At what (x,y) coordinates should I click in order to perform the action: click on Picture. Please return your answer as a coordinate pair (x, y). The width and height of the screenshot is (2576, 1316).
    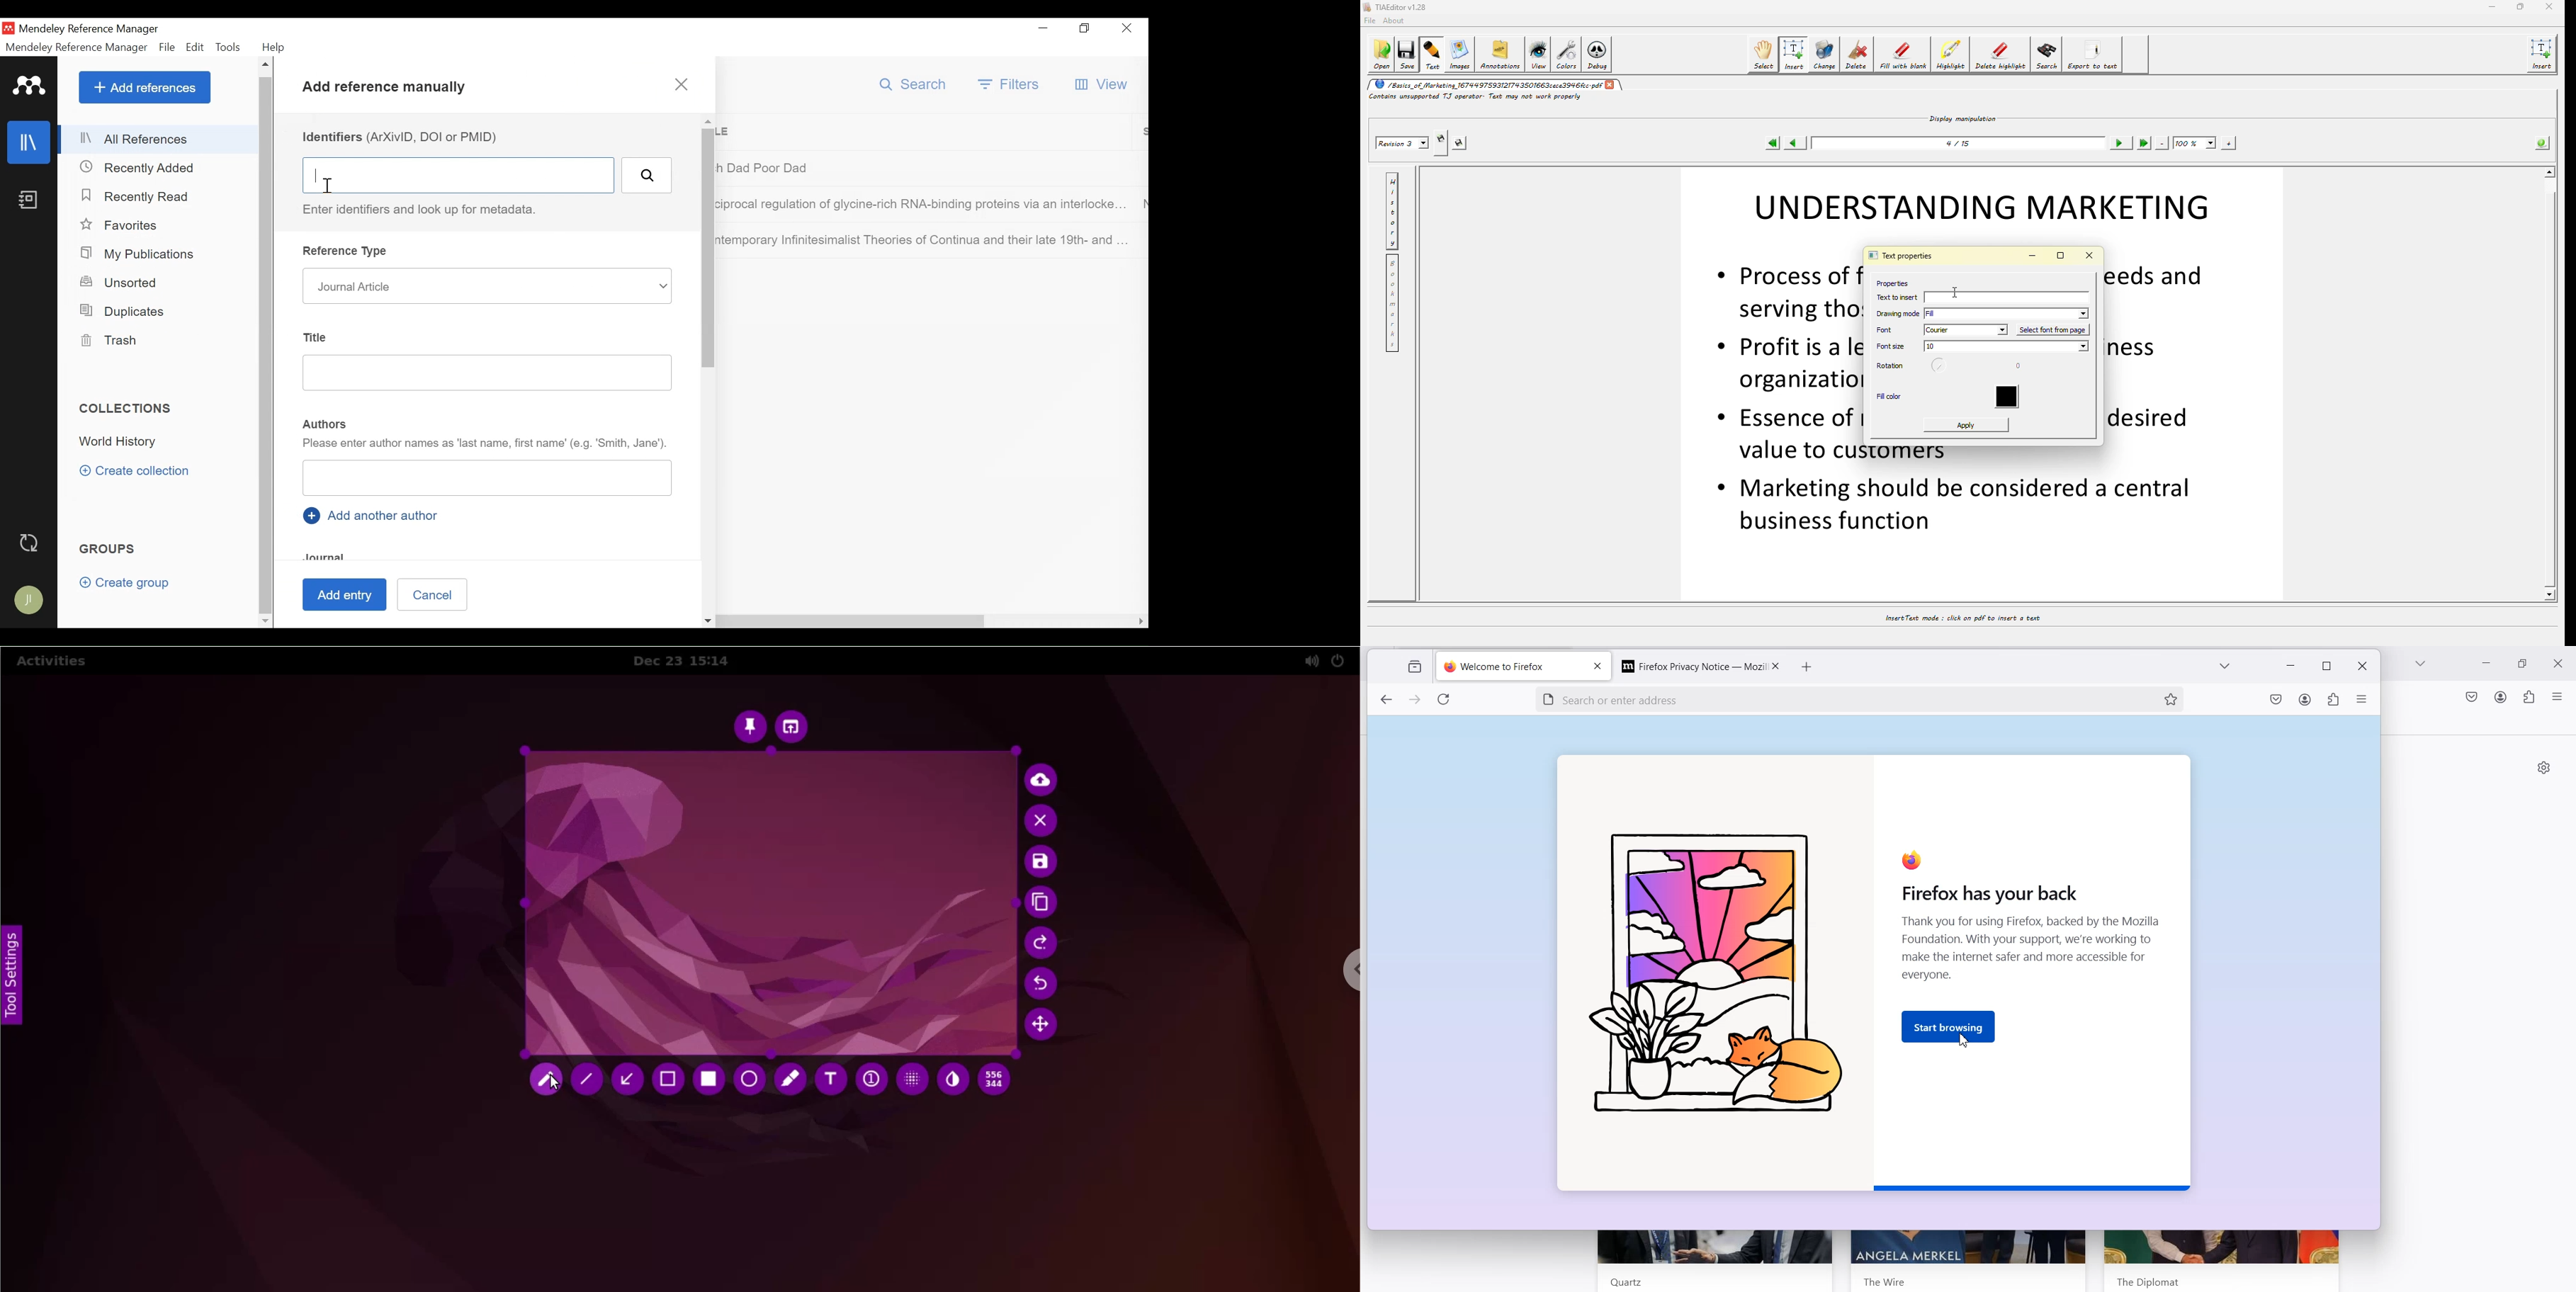
    Looking at the image, I should click on (1713, 975).